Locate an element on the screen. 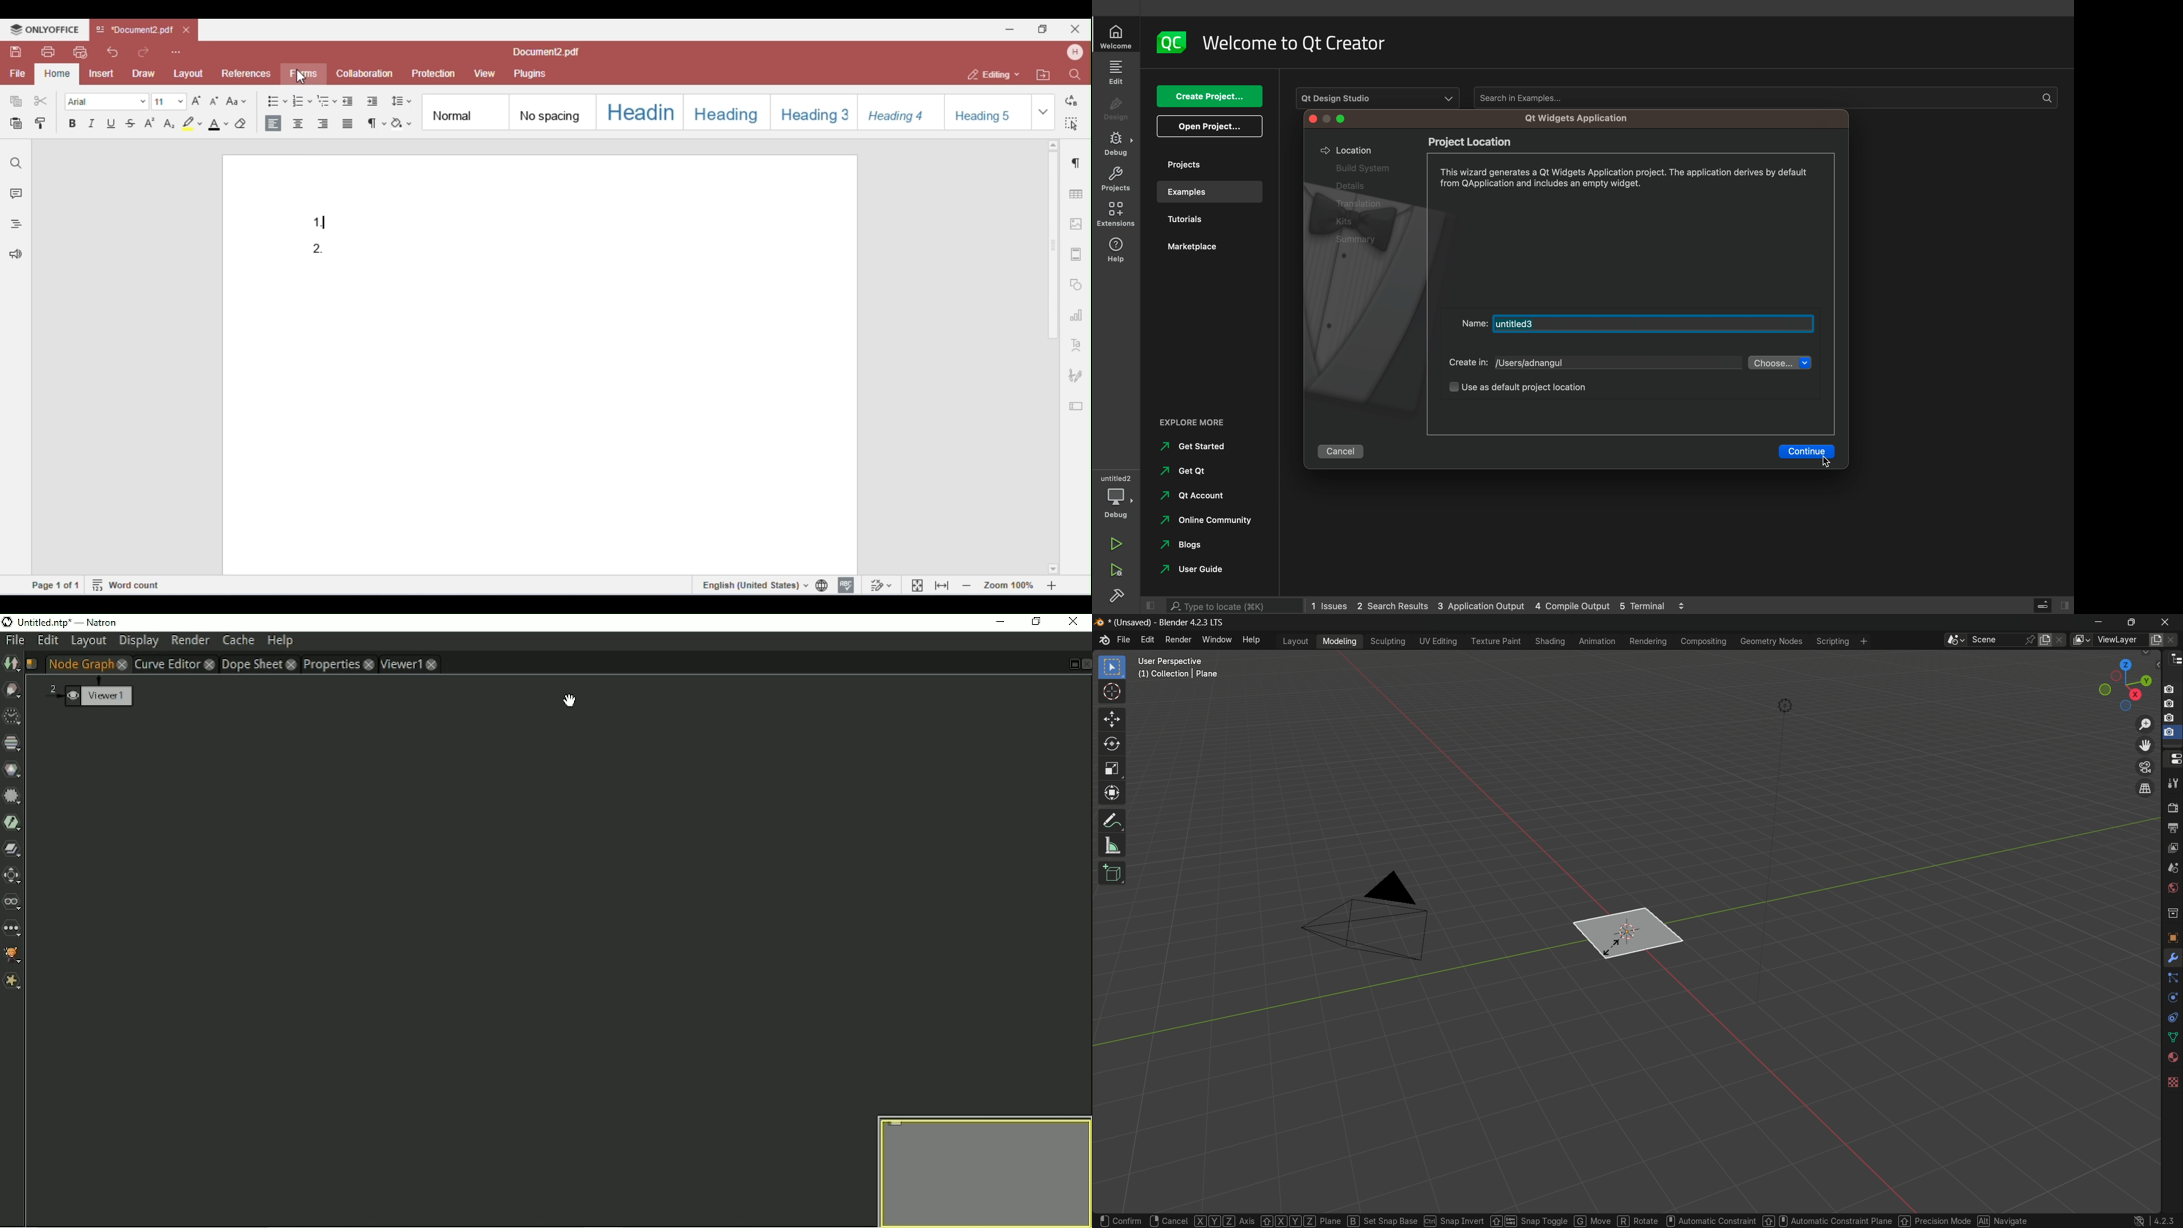 This screenshot has height=1232, width=2184. 1 issues is located at coordinates (1329, 604).